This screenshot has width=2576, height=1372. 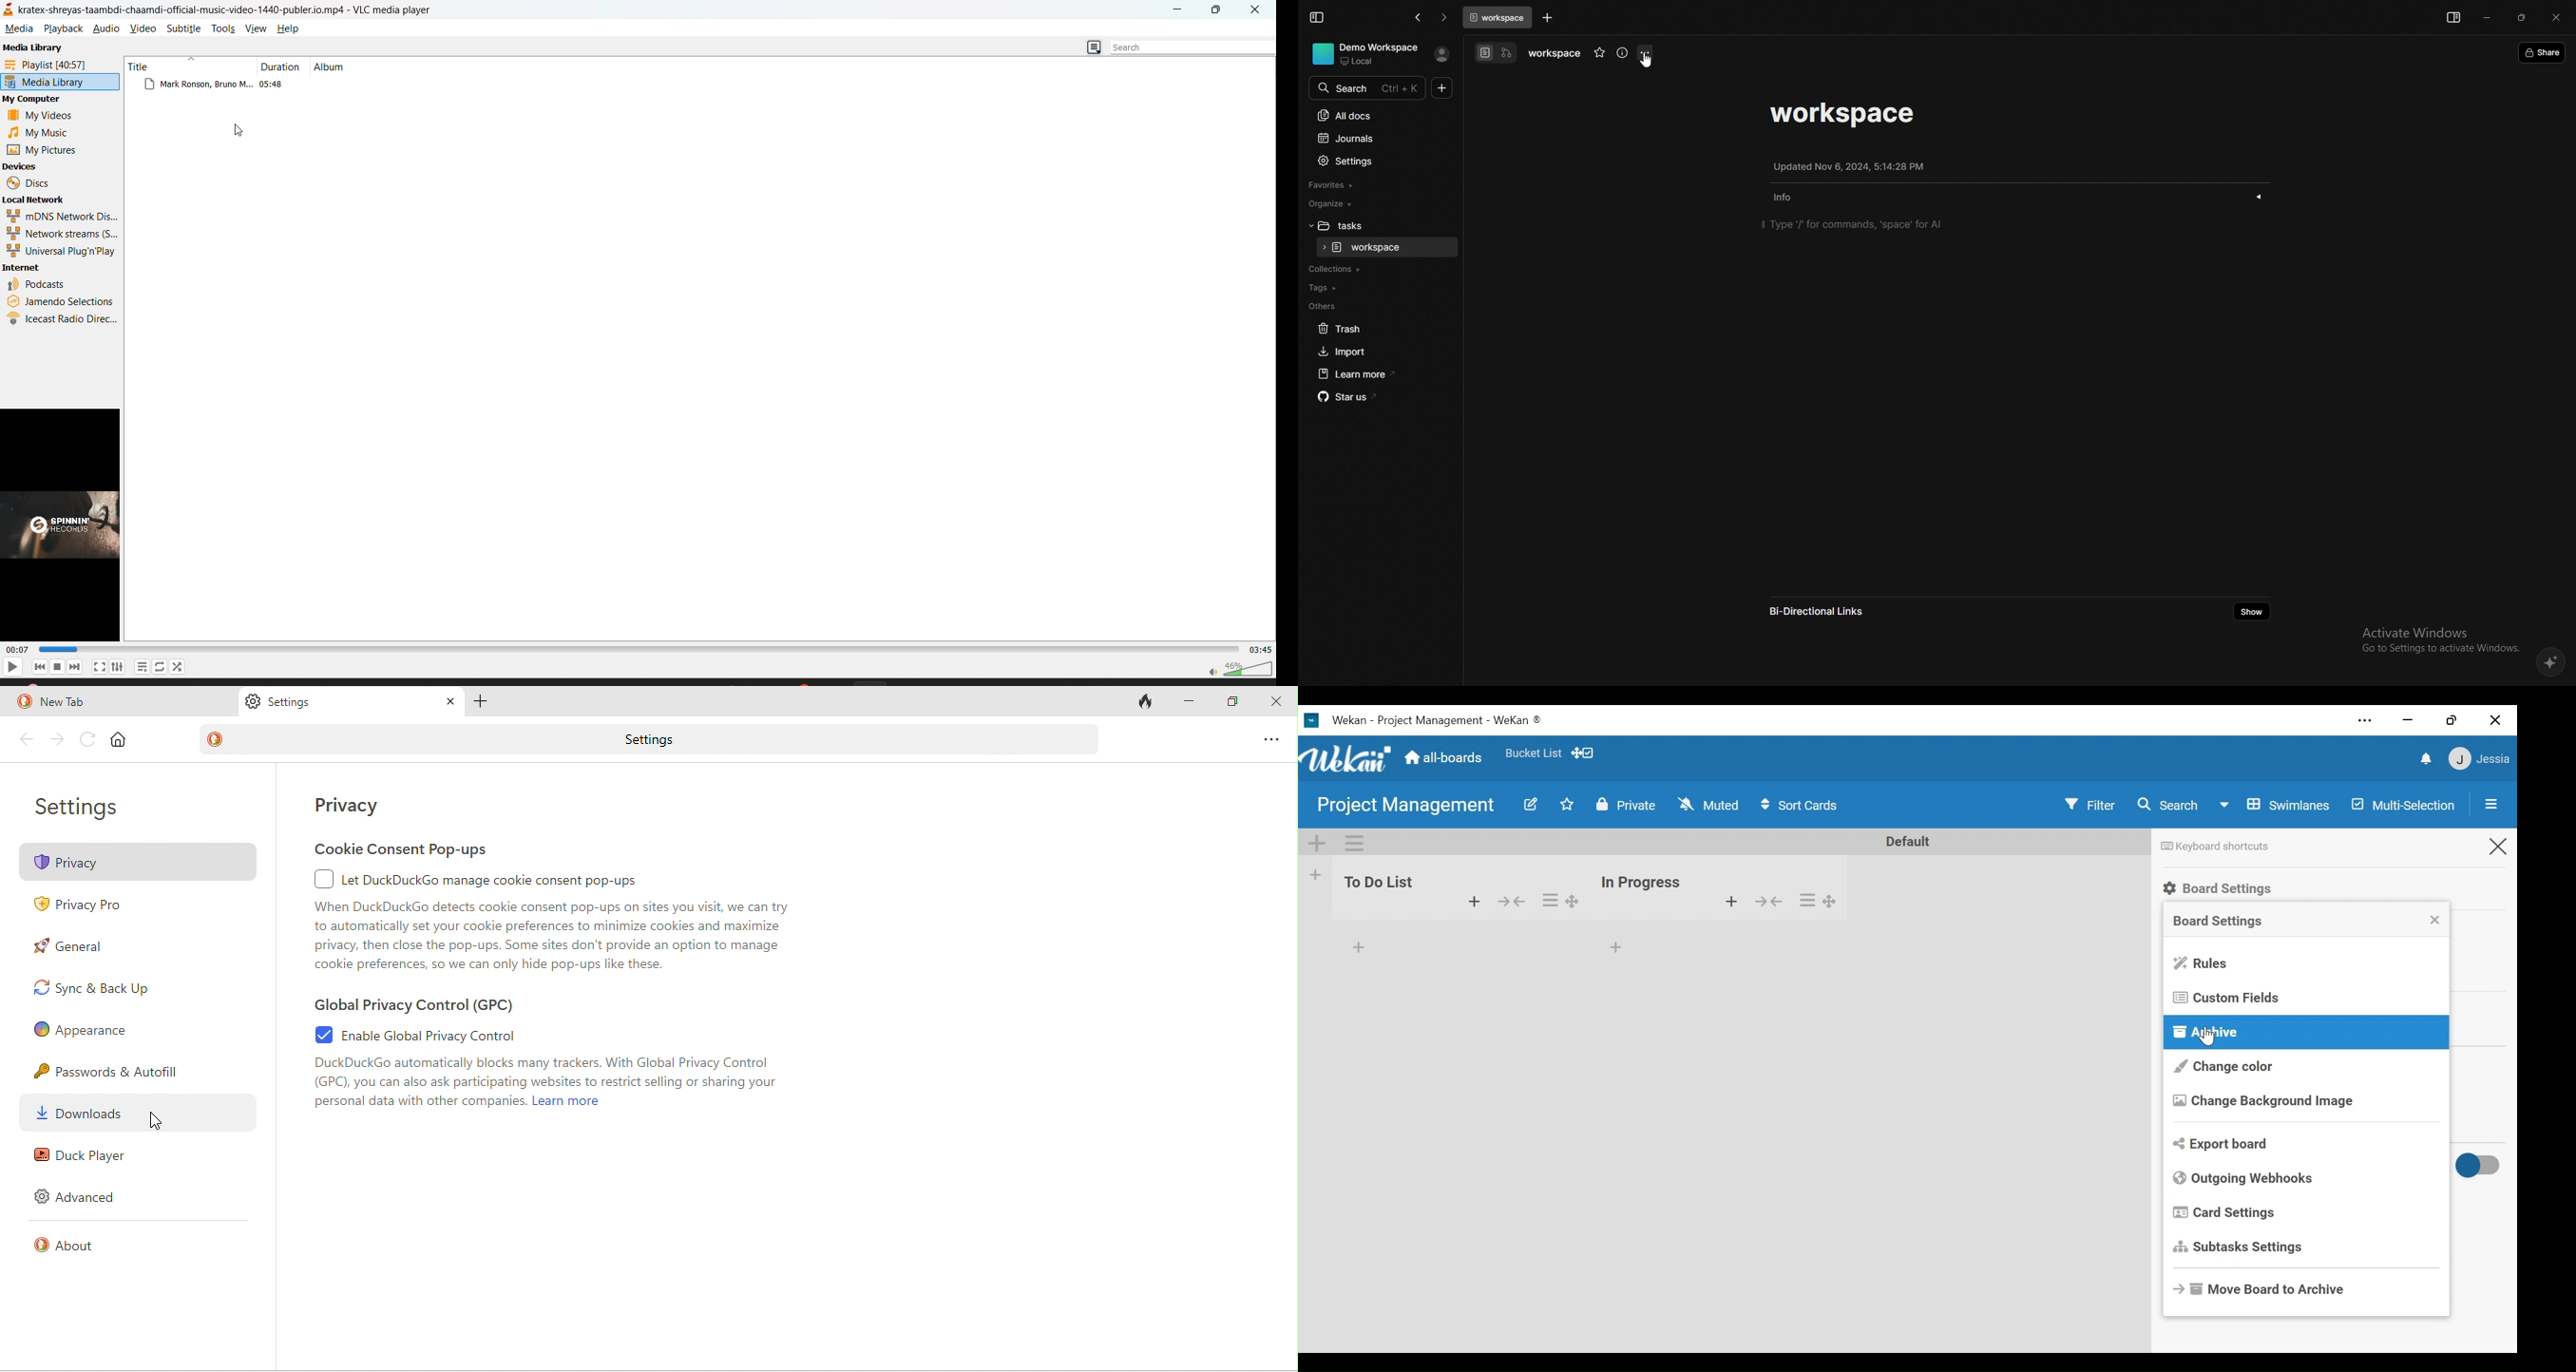 What do you see at coordinates (1775, 904) in the screenshot?
I see `show/hide` at bounding box center [1775, 904].